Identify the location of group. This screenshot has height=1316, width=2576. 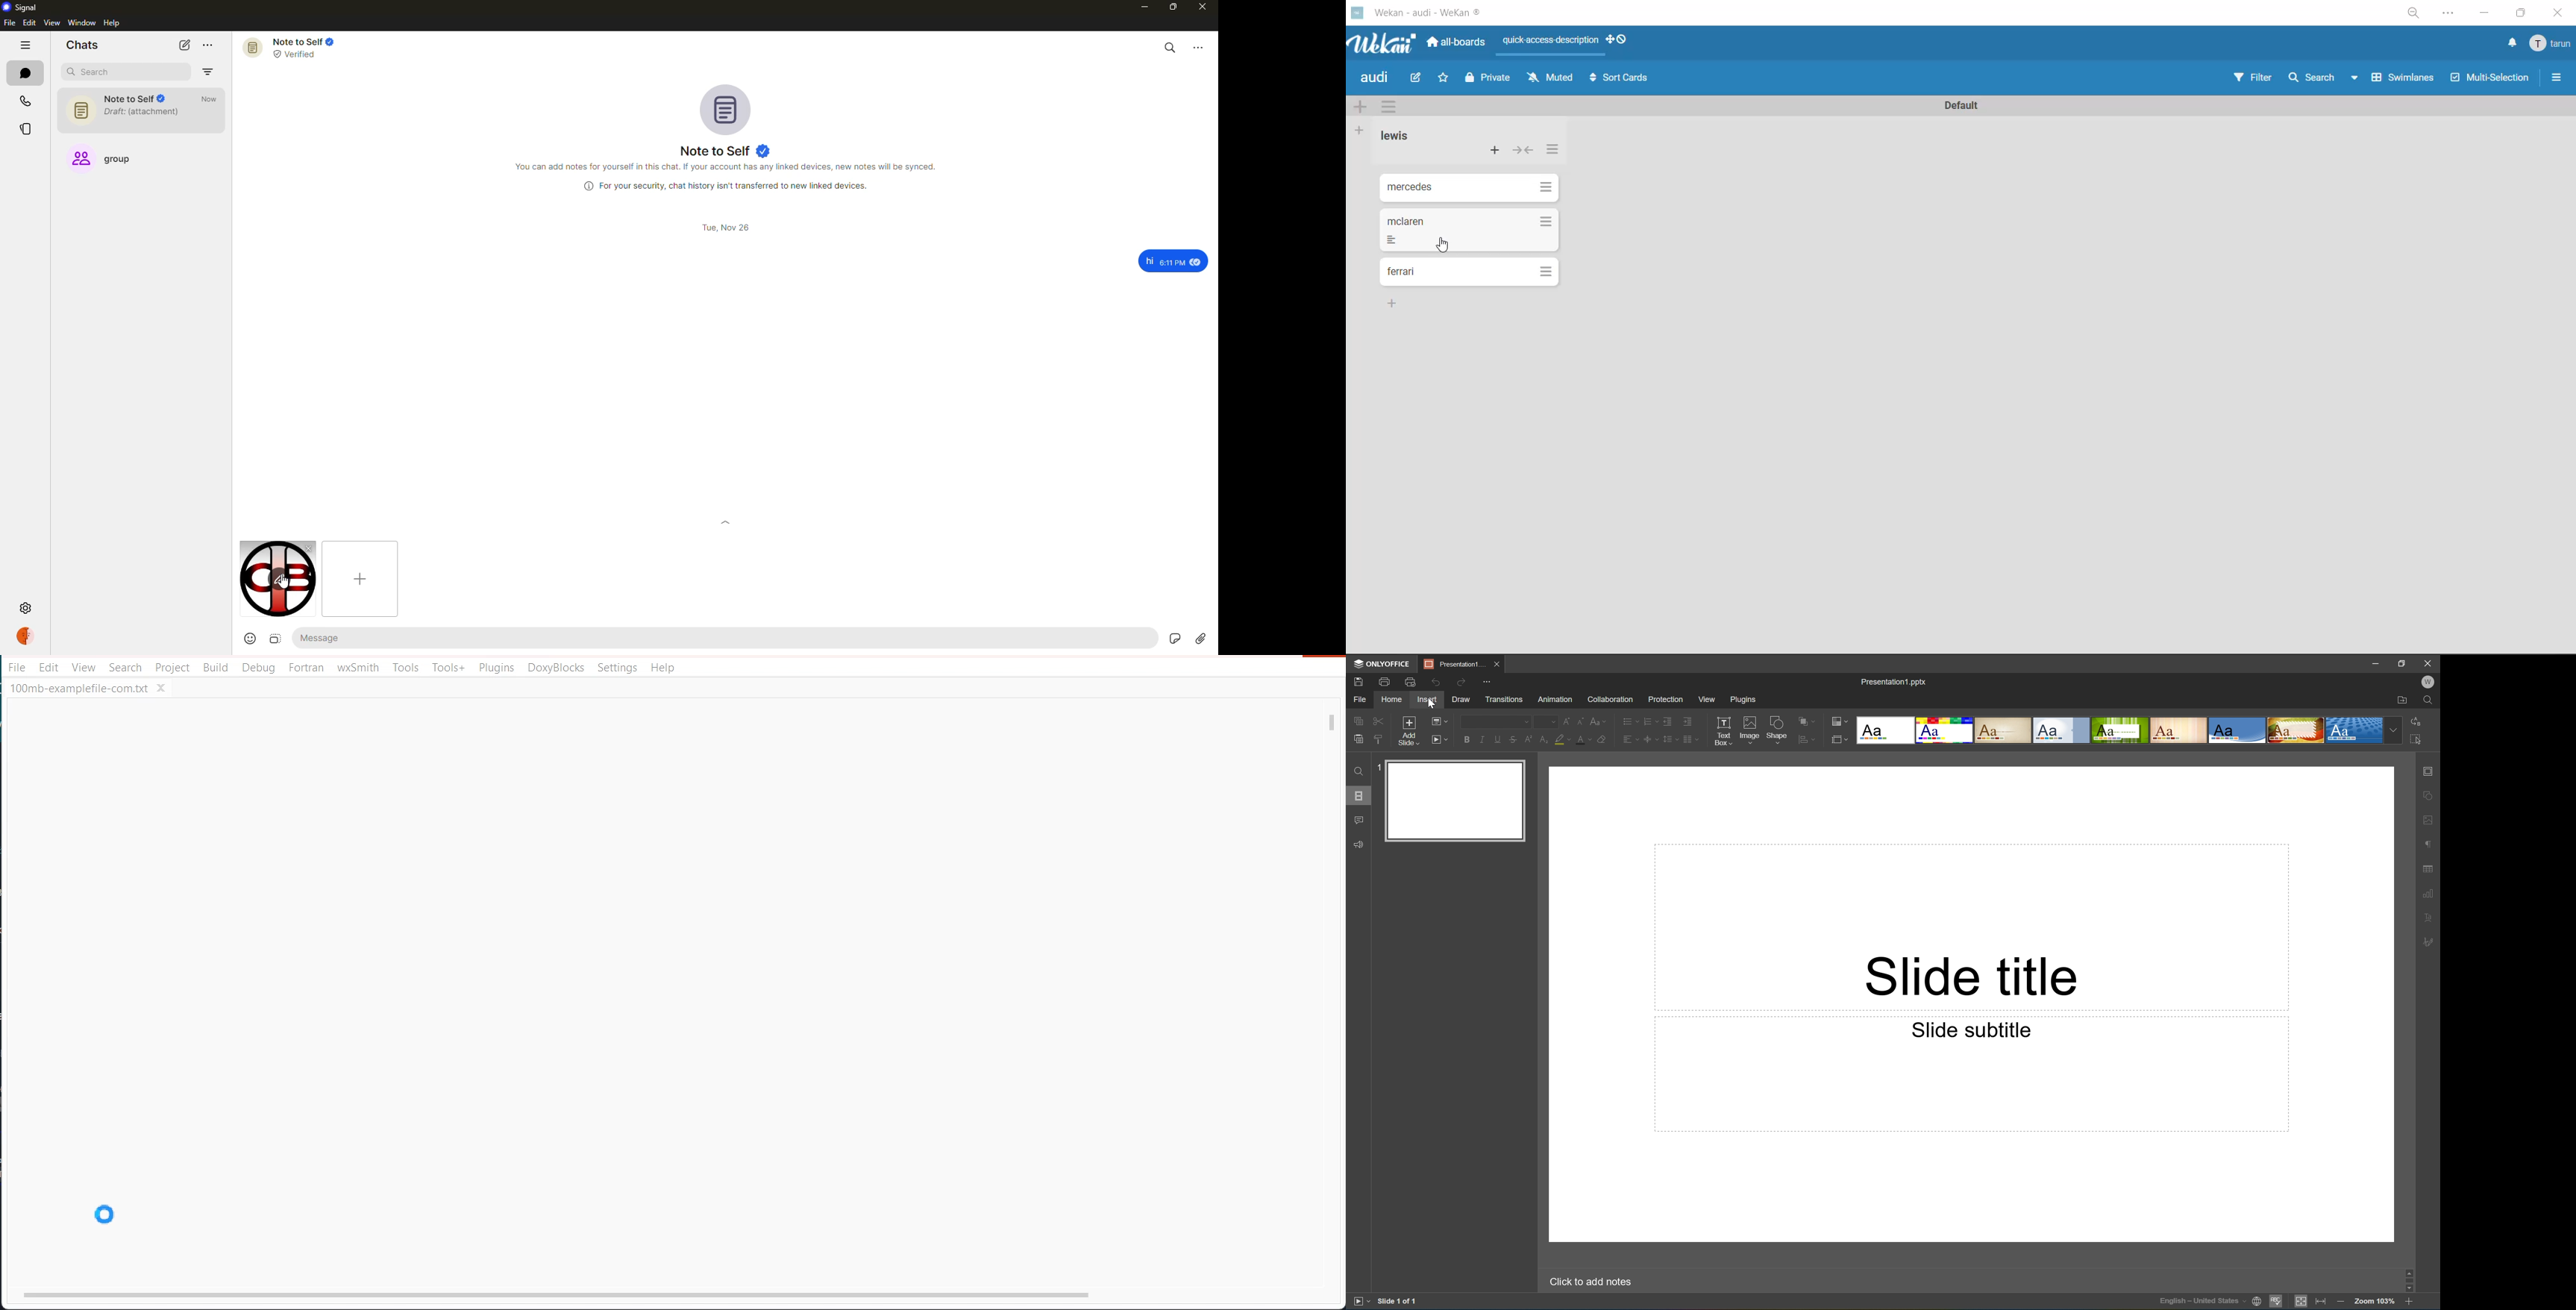
(105, 157).